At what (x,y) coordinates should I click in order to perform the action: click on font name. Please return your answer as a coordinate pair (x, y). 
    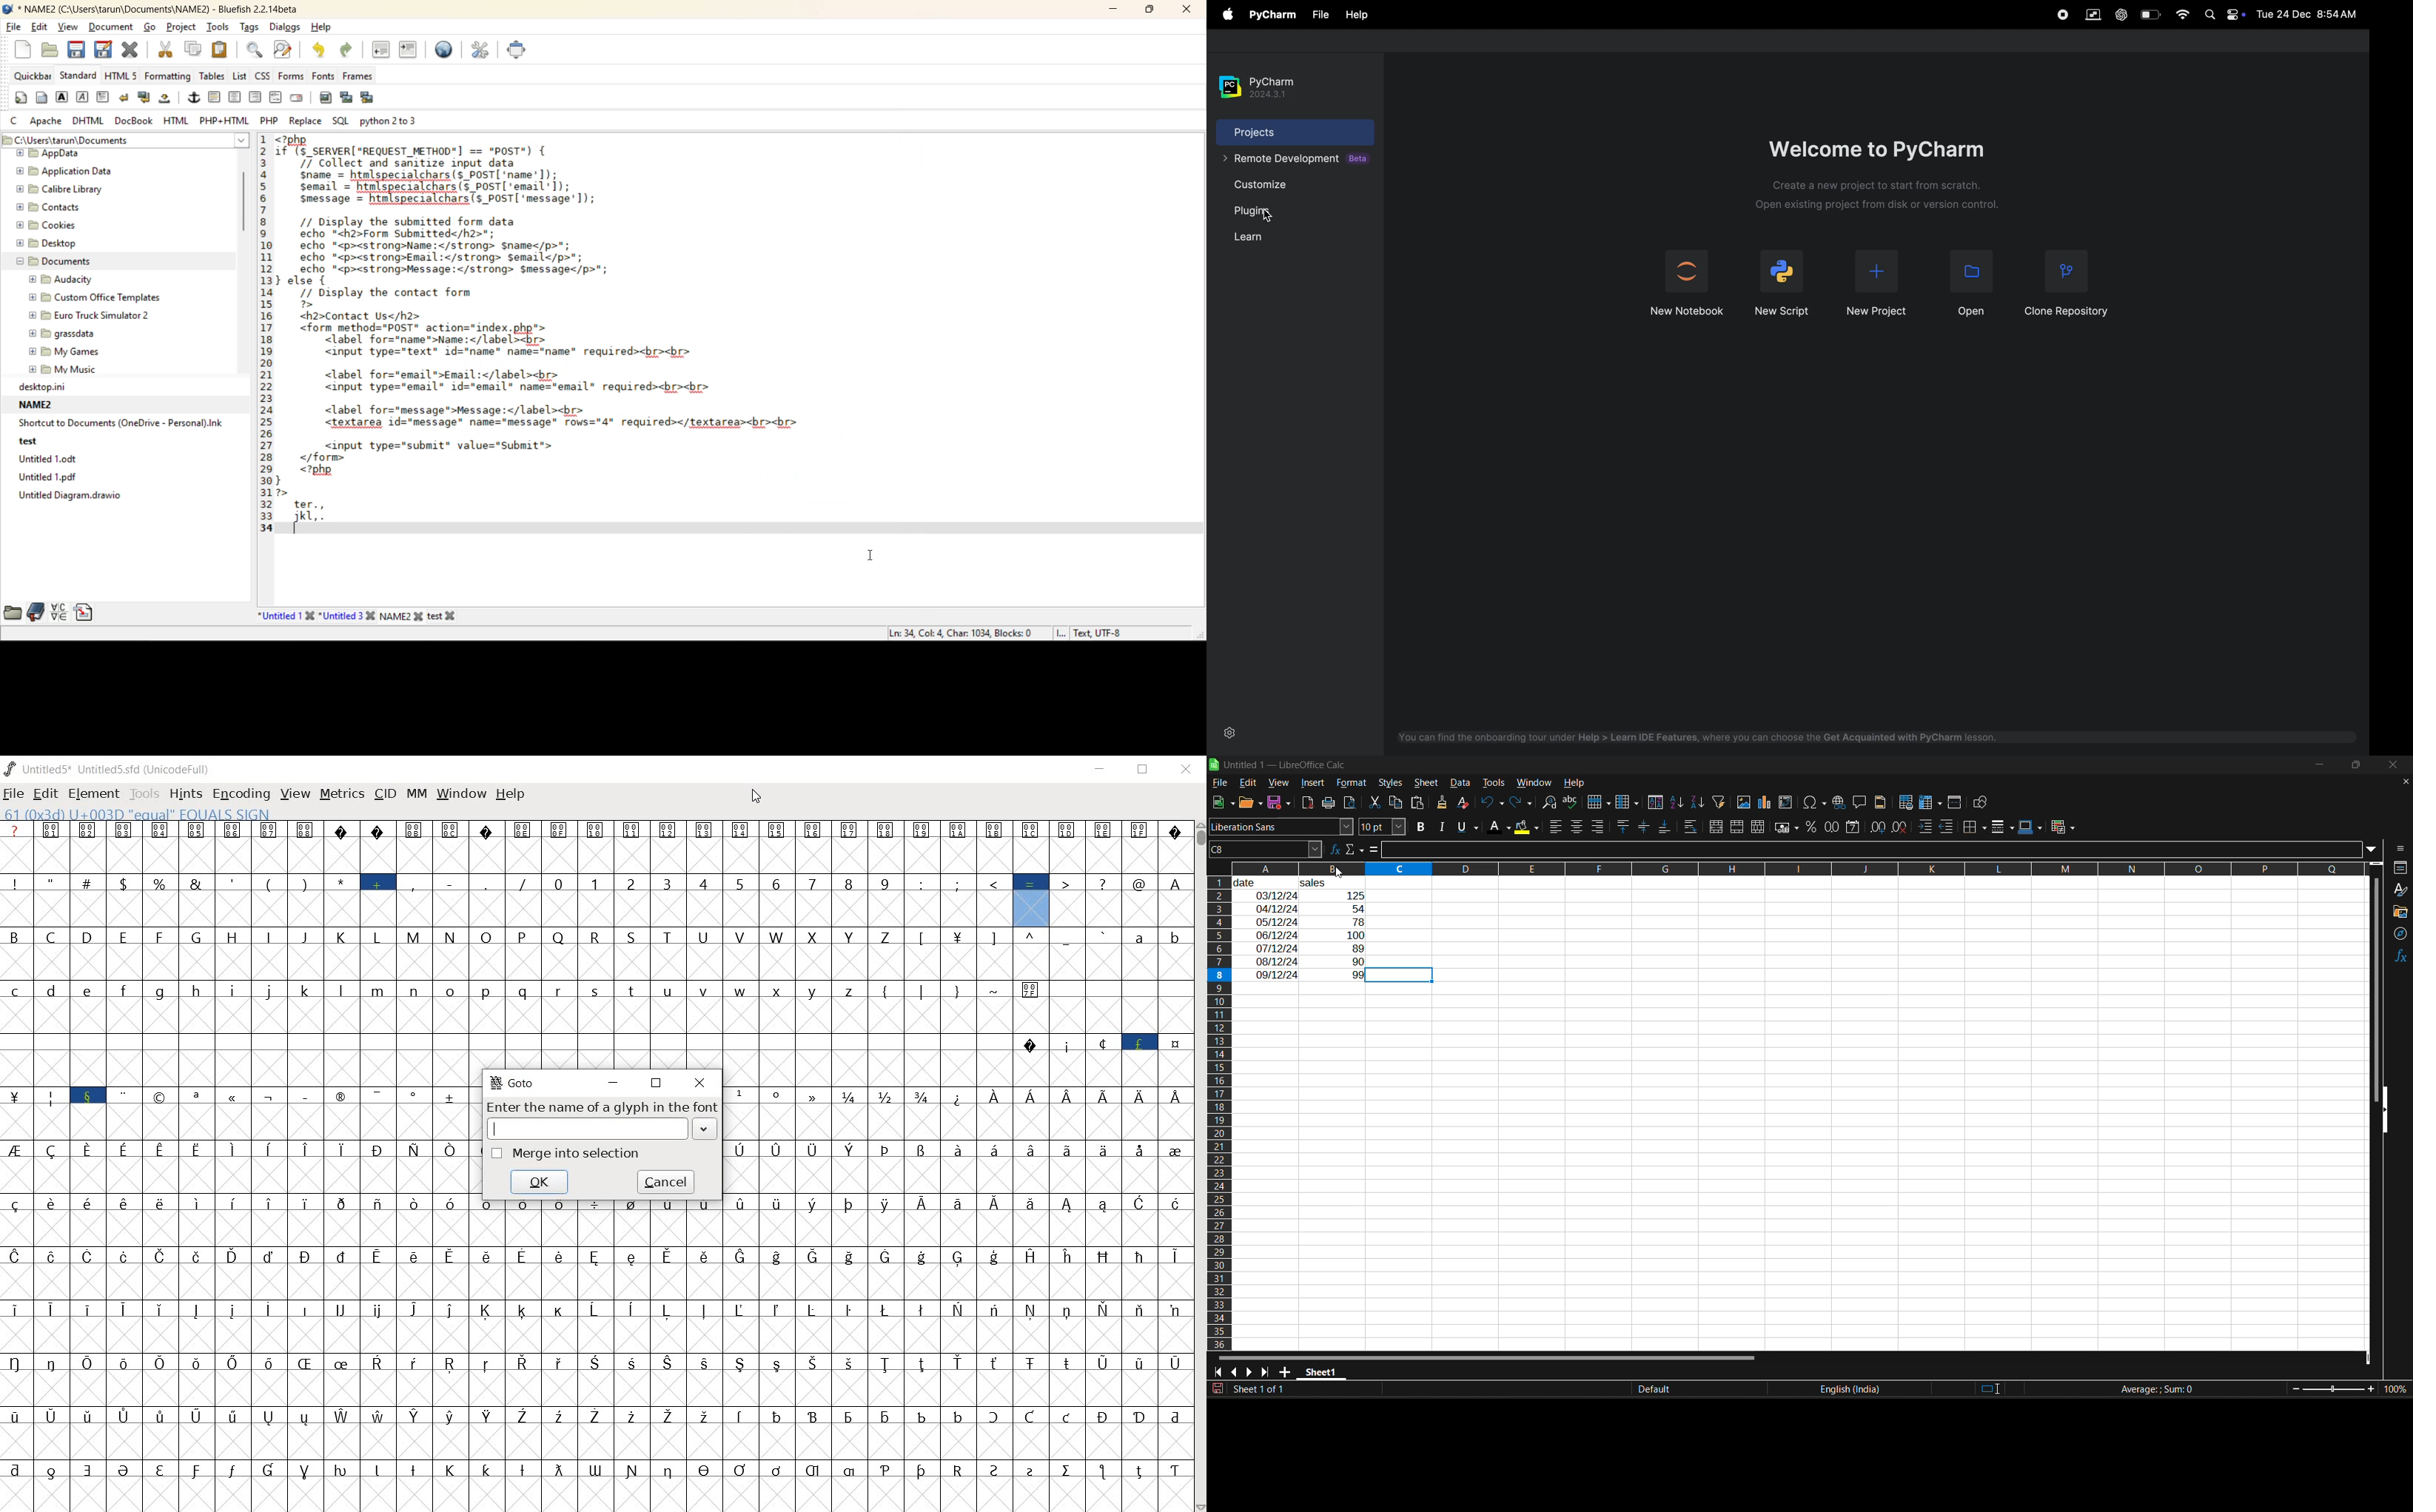
    Looking at the image, I should click on (1281, 827).